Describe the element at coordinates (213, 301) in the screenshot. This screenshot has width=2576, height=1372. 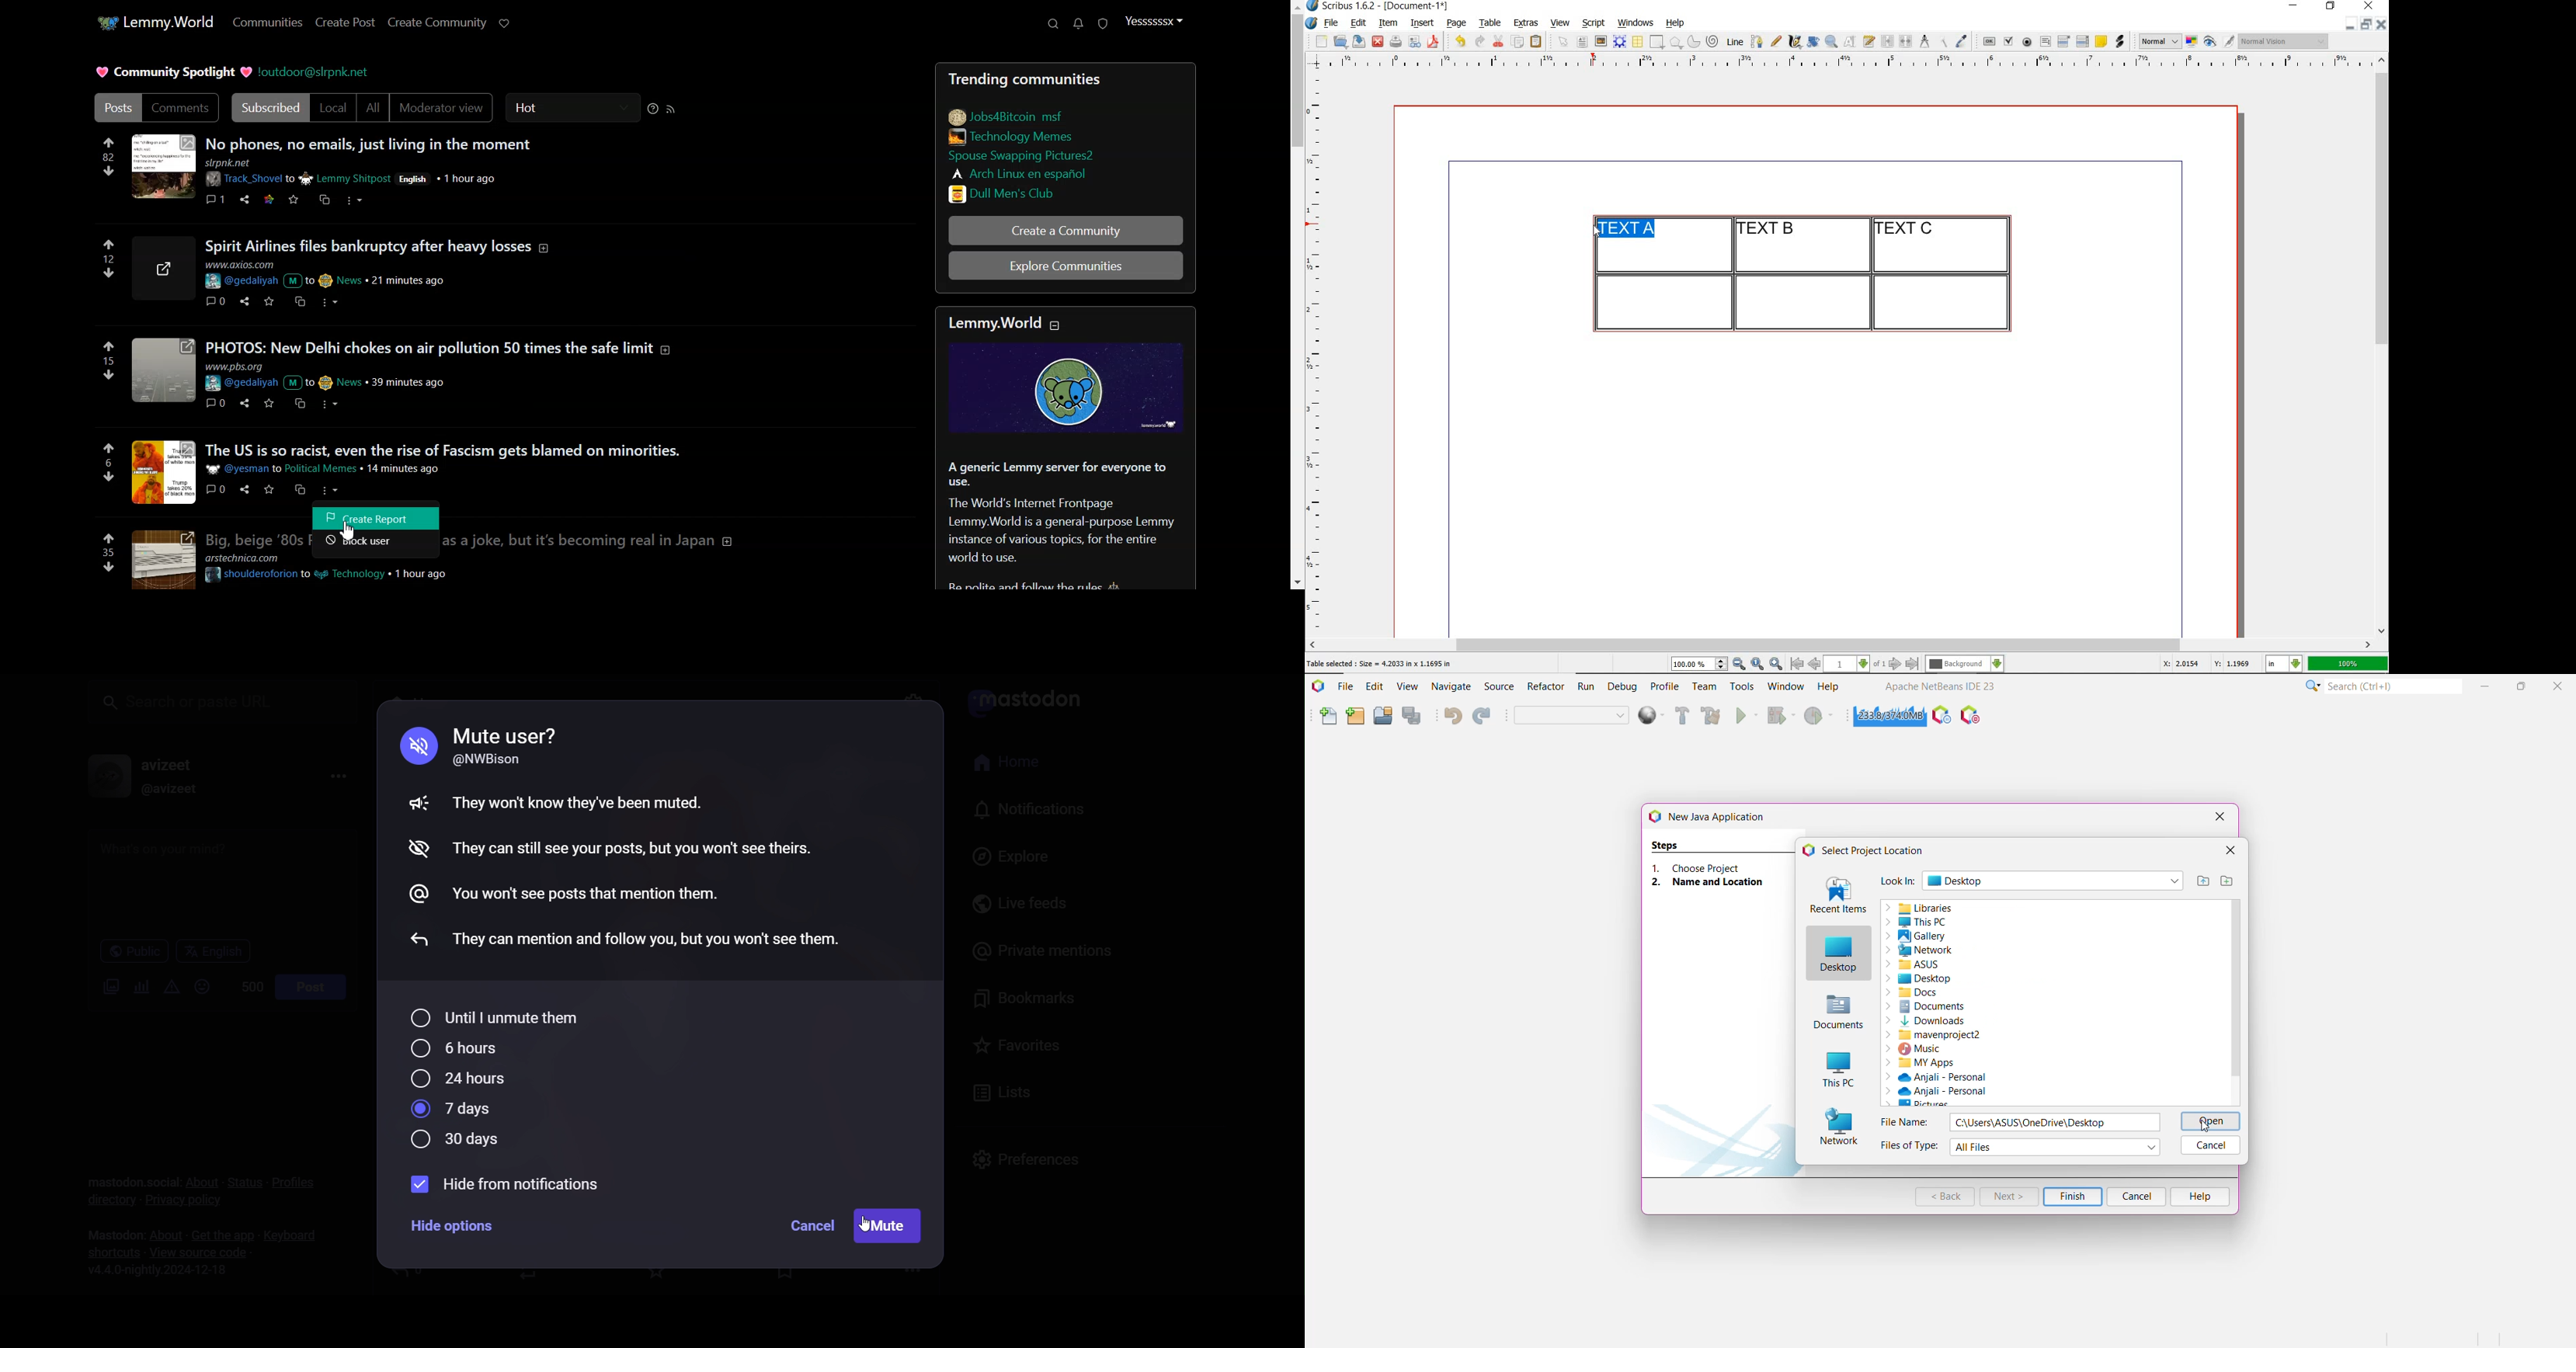
I see `comments` at that location.